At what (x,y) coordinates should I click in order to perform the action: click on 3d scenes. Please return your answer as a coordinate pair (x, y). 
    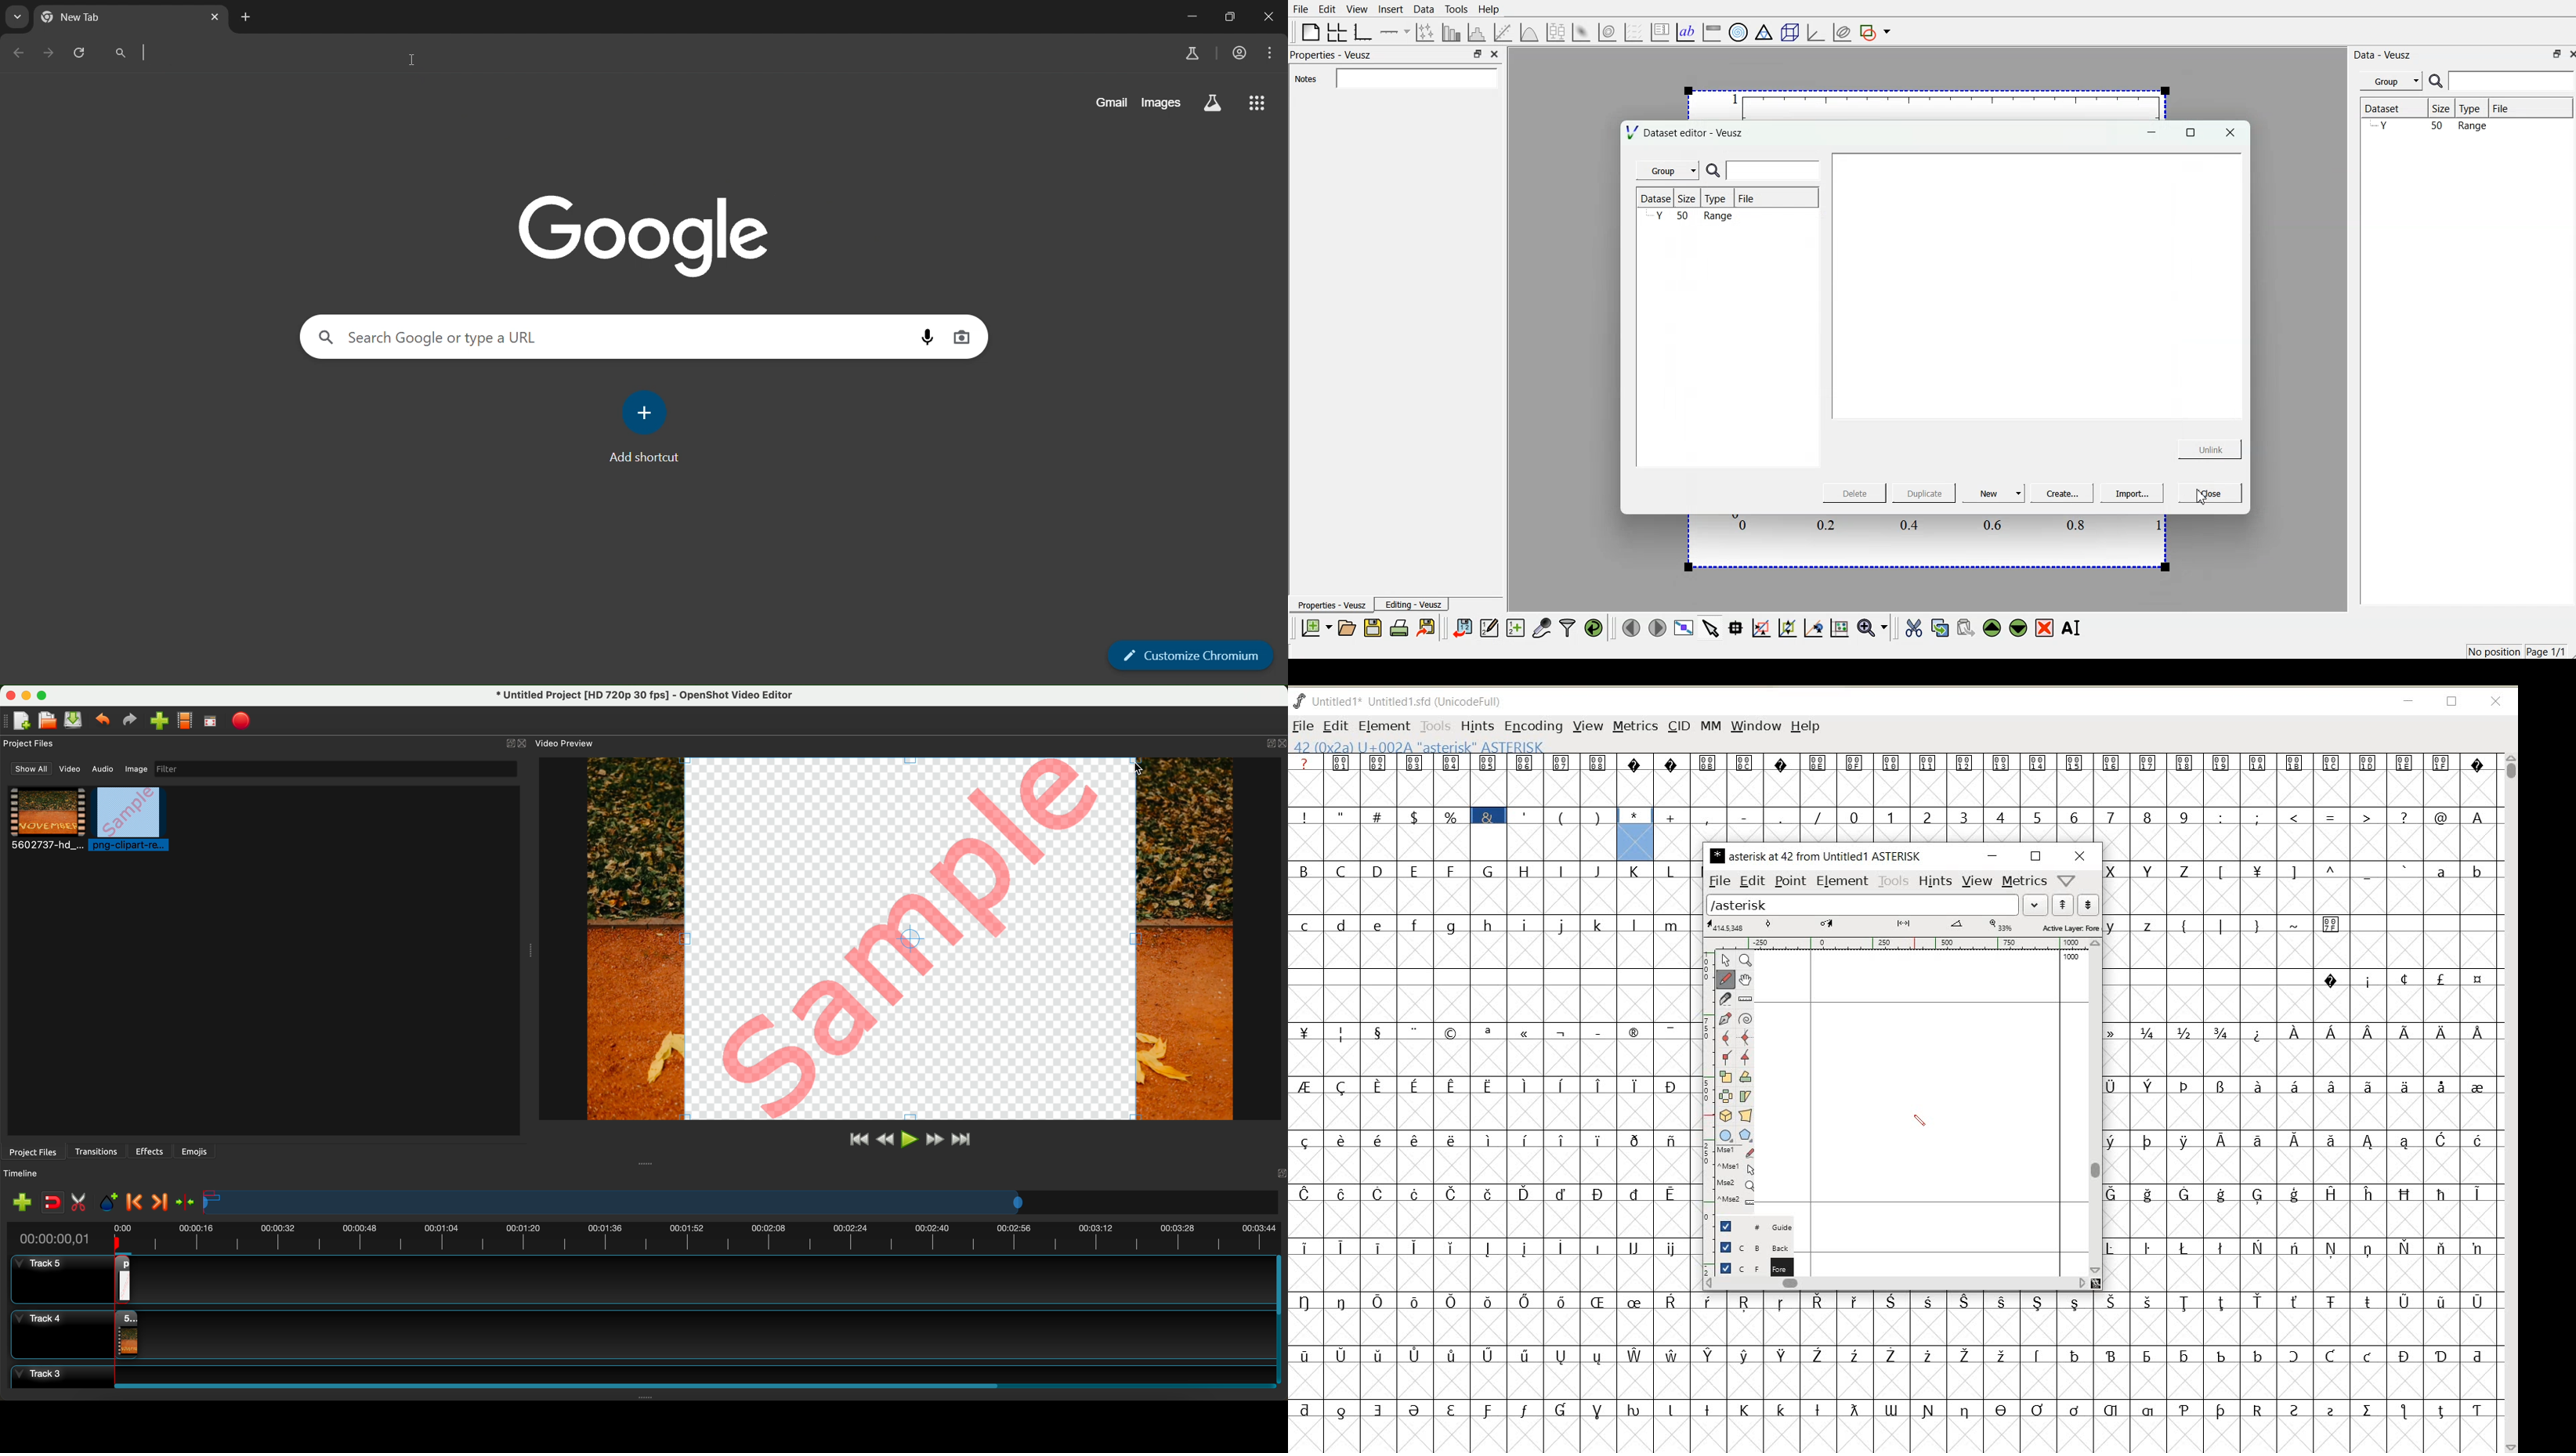
    Looking at the image, I should click on (1788, 30).